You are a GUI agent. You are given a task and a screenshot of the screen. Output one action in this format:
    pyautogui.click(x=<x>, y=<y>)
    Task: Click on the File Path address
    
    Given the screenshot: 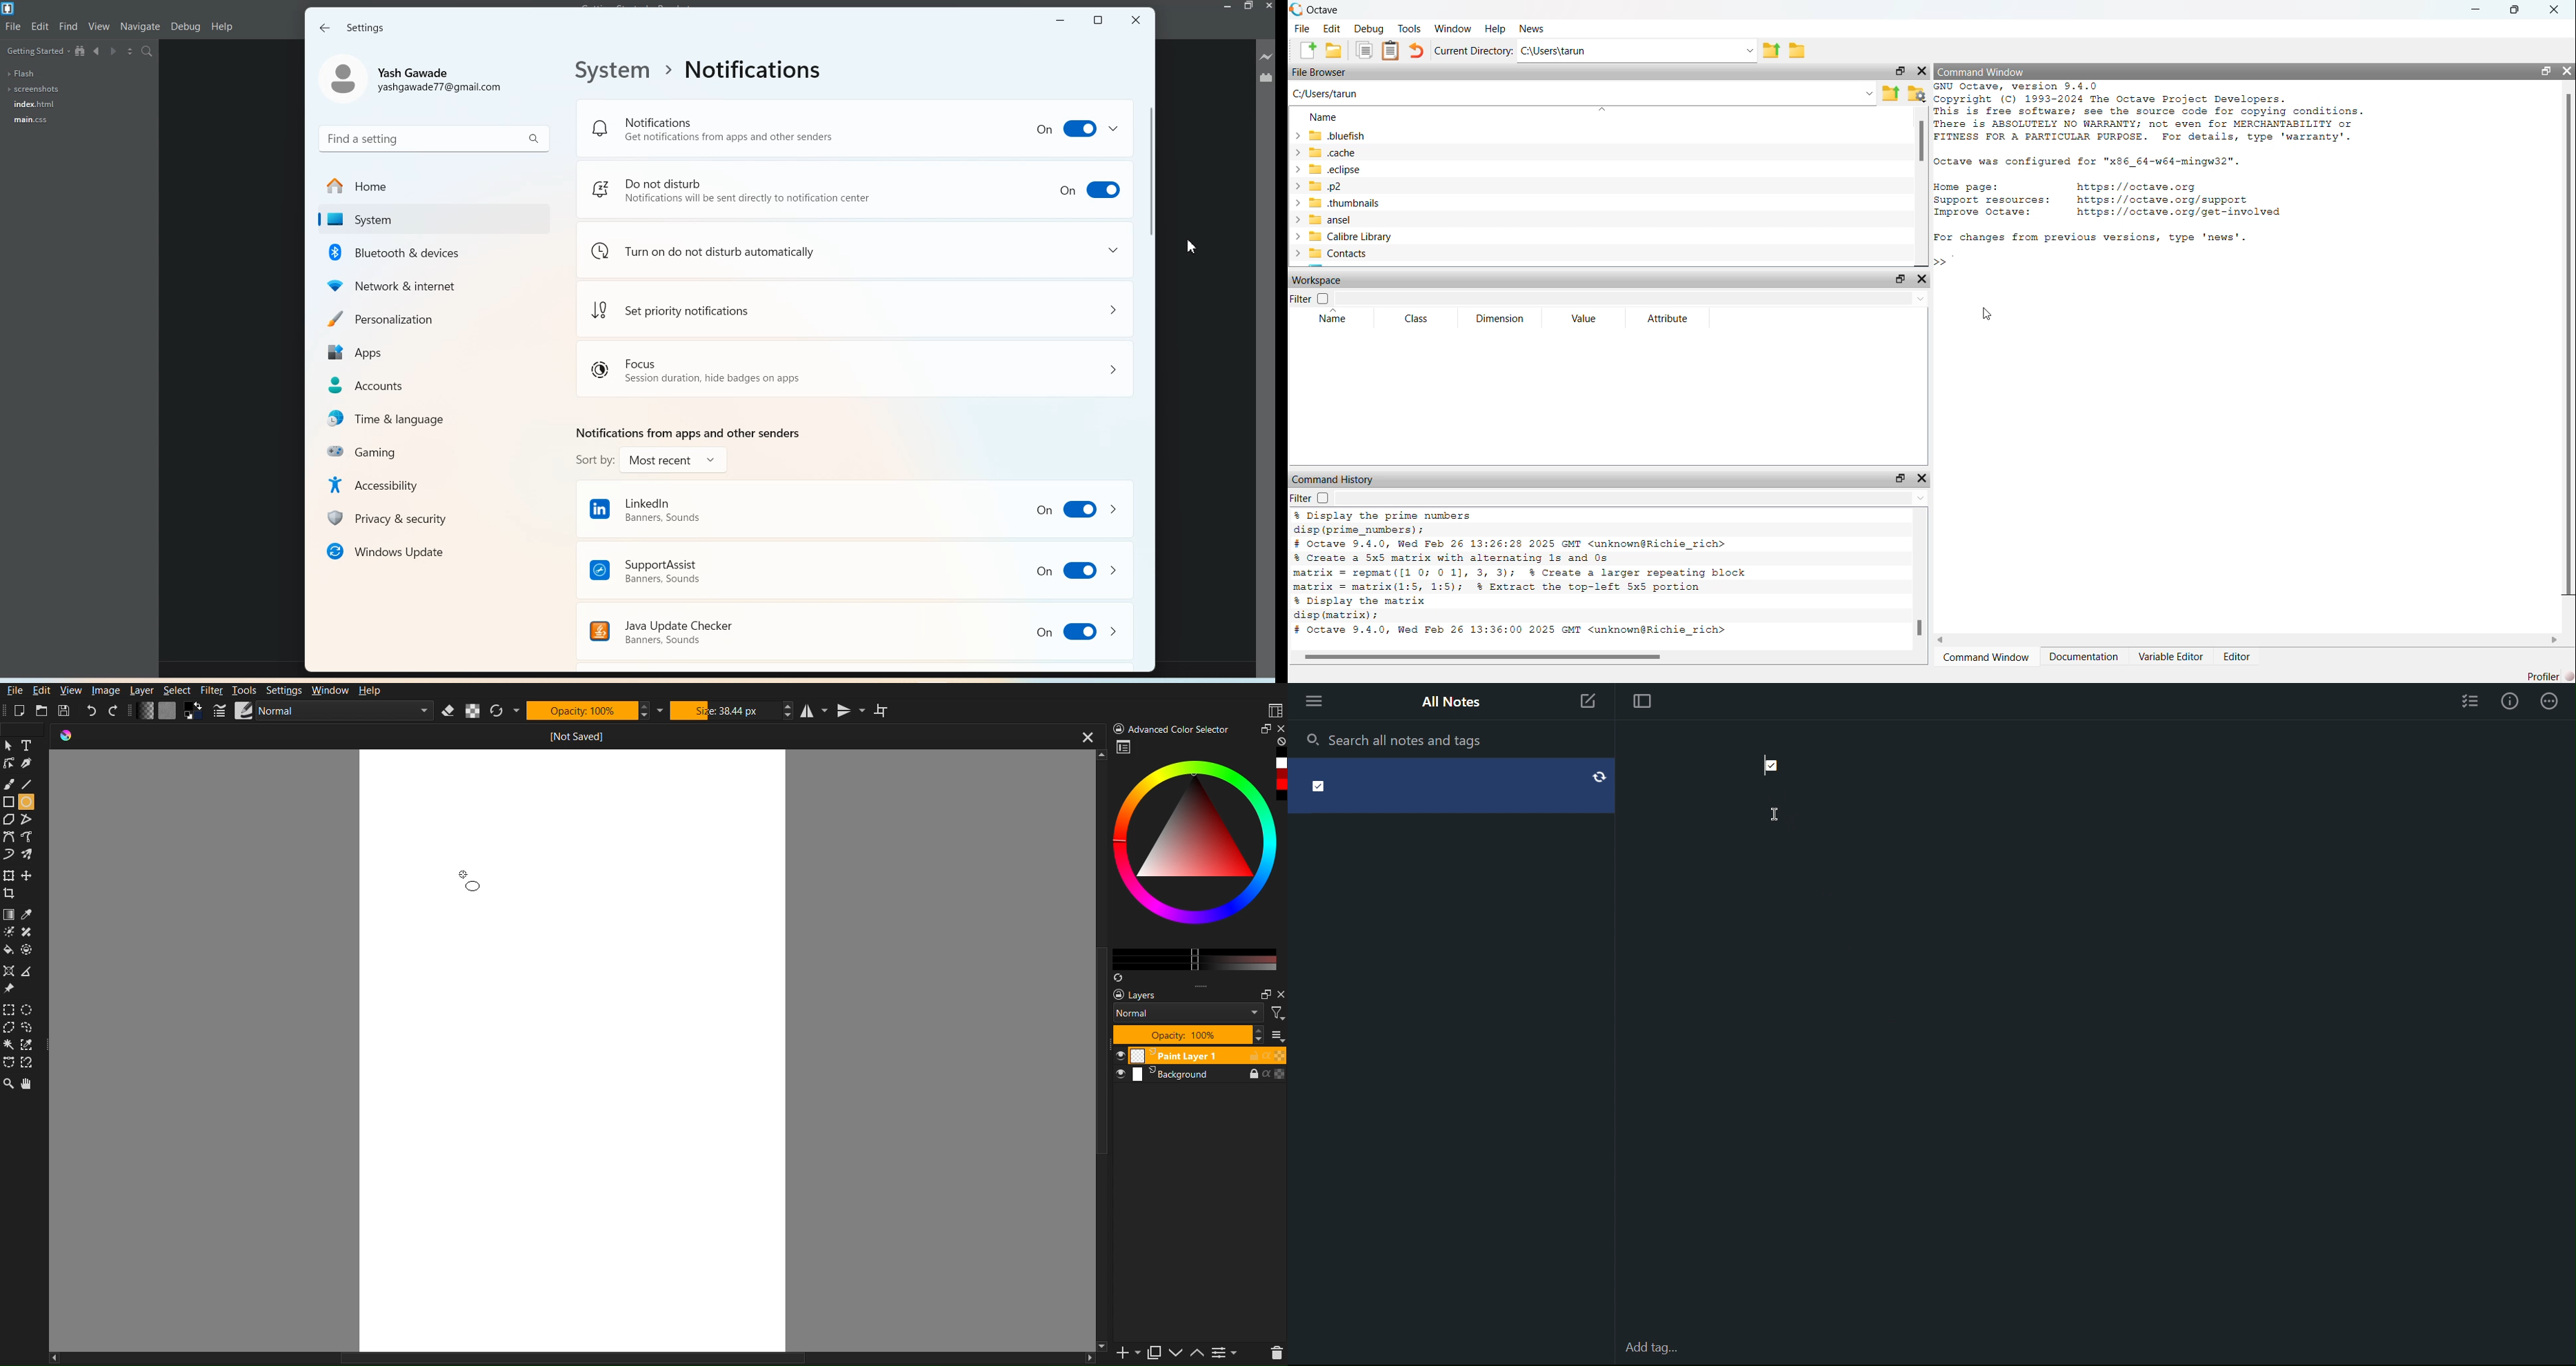 What is the action you would take?
    pyautogui.click(x=703, y=72)
    